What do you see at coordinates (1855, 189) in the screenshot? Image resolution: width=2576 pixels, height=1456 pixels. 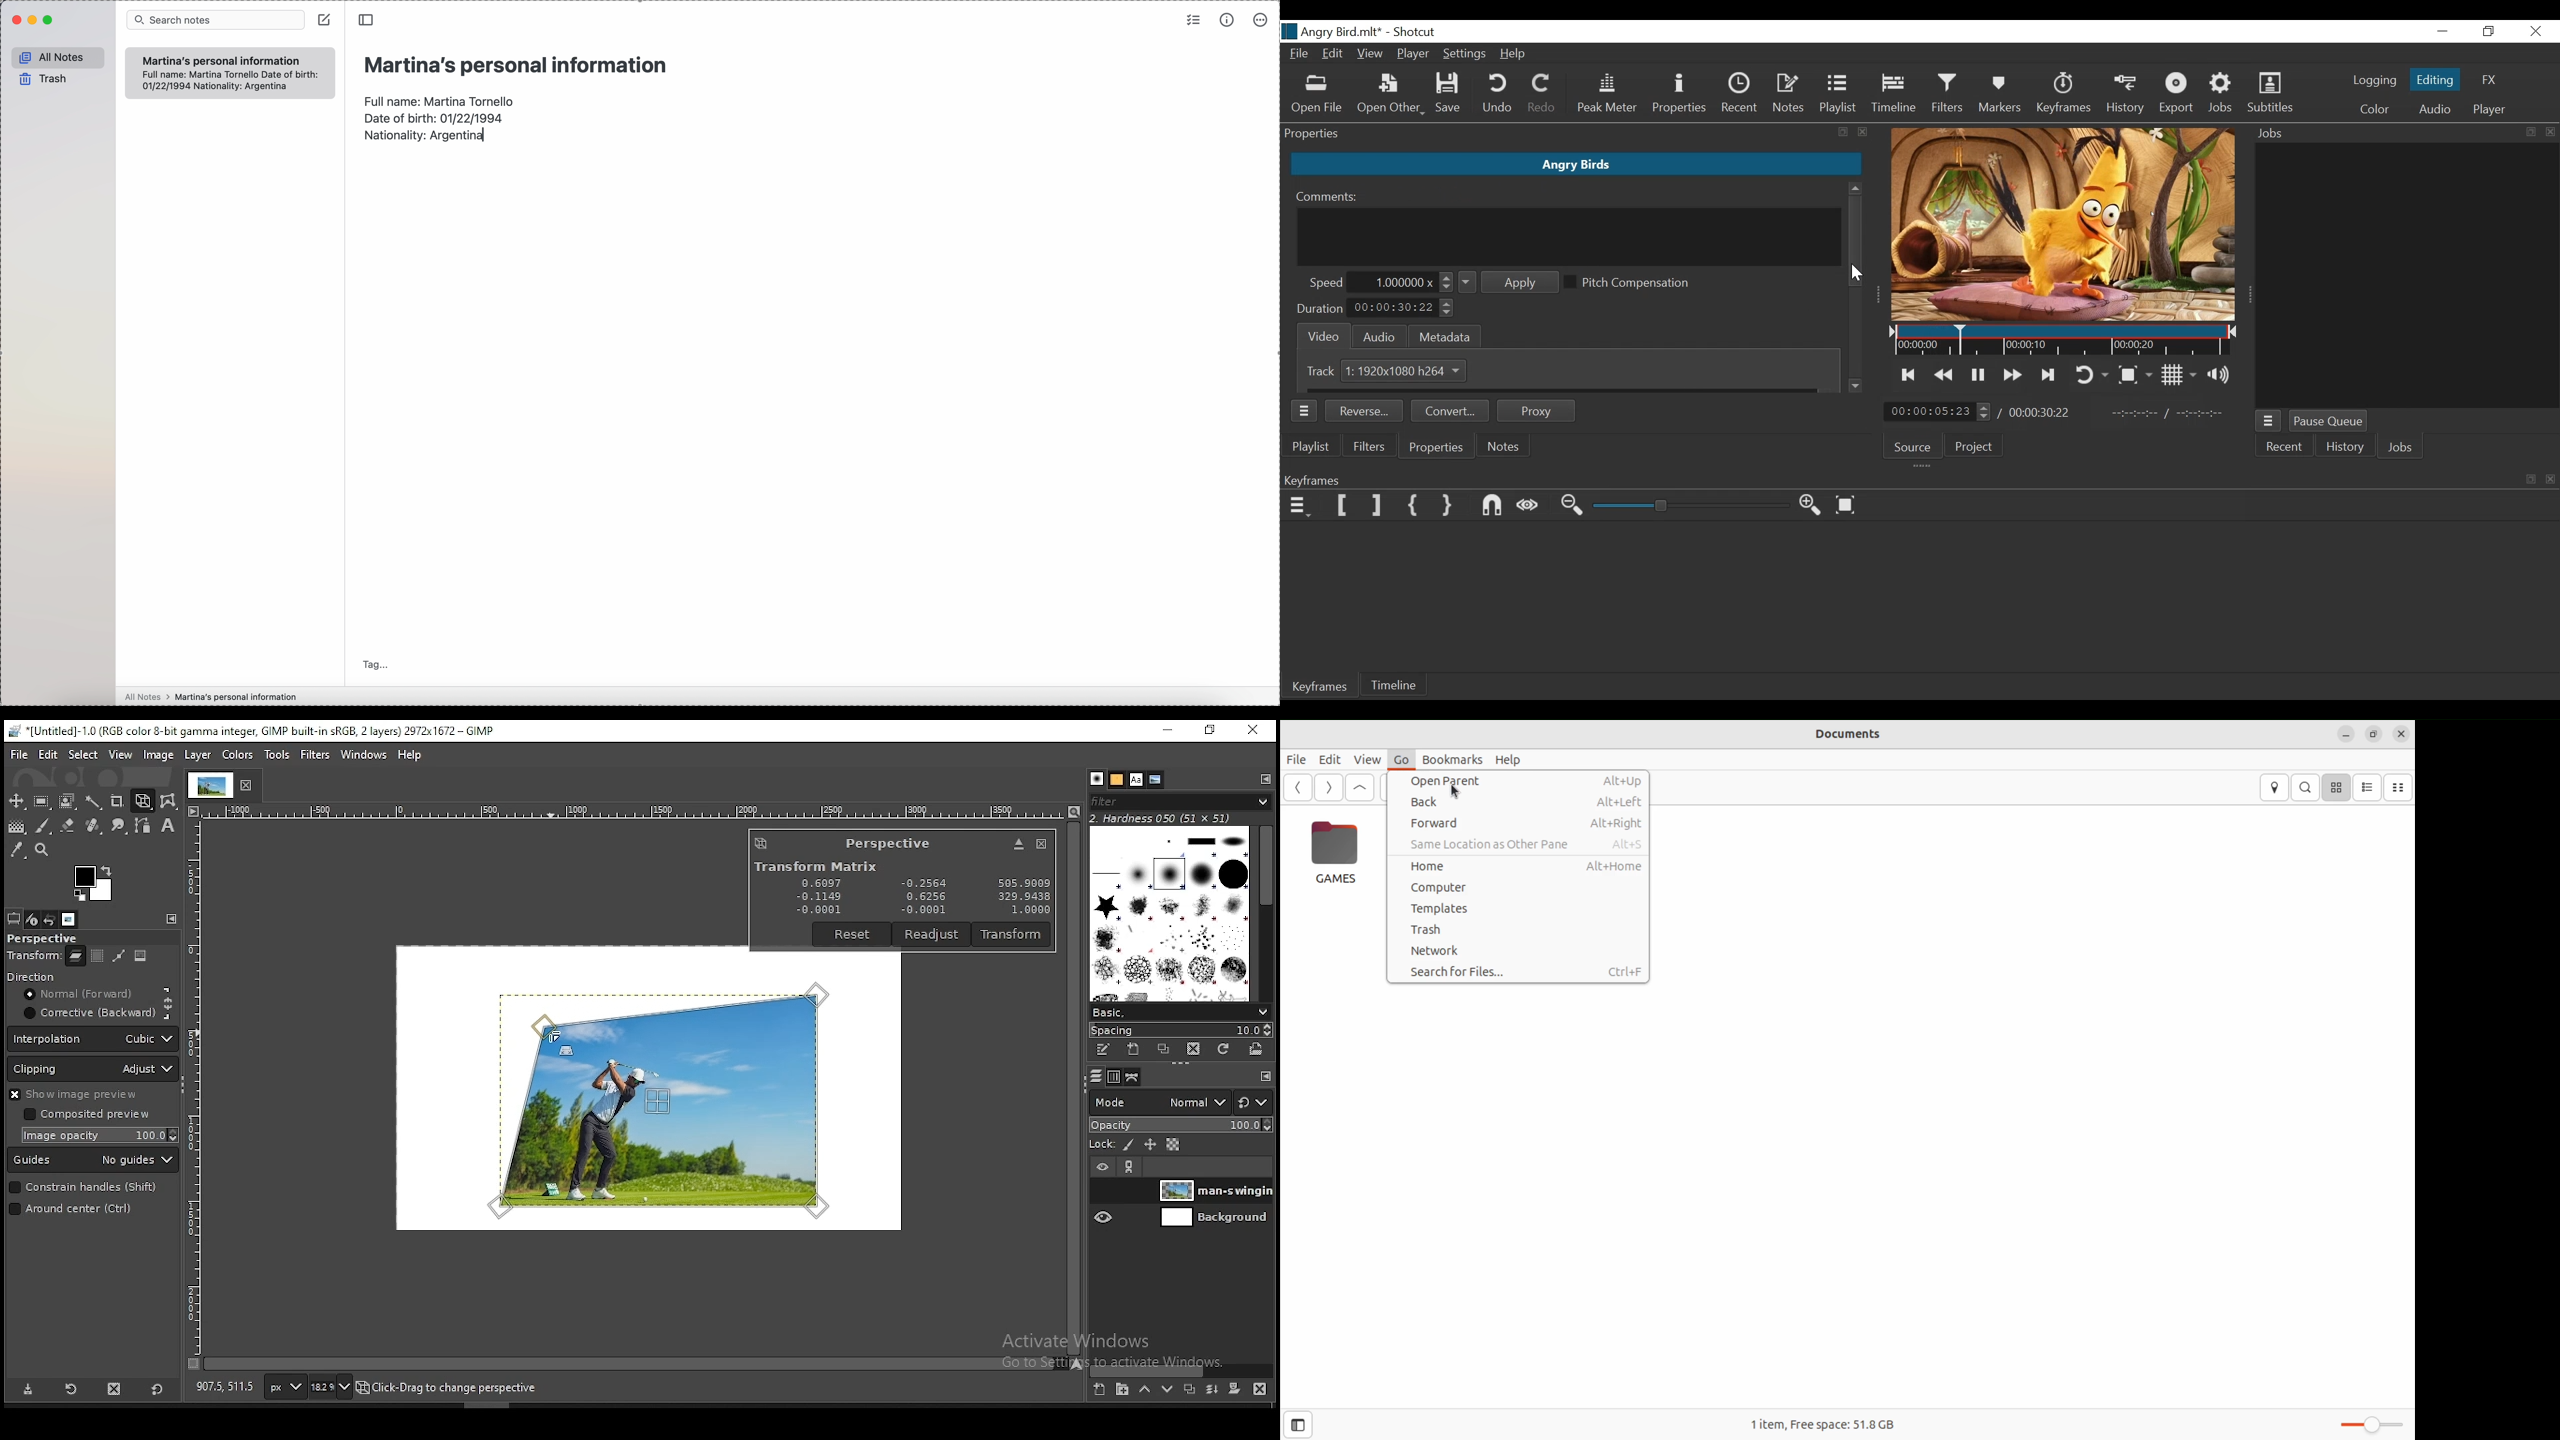 I see `Scroll up` at bounding box center [1855, 189].